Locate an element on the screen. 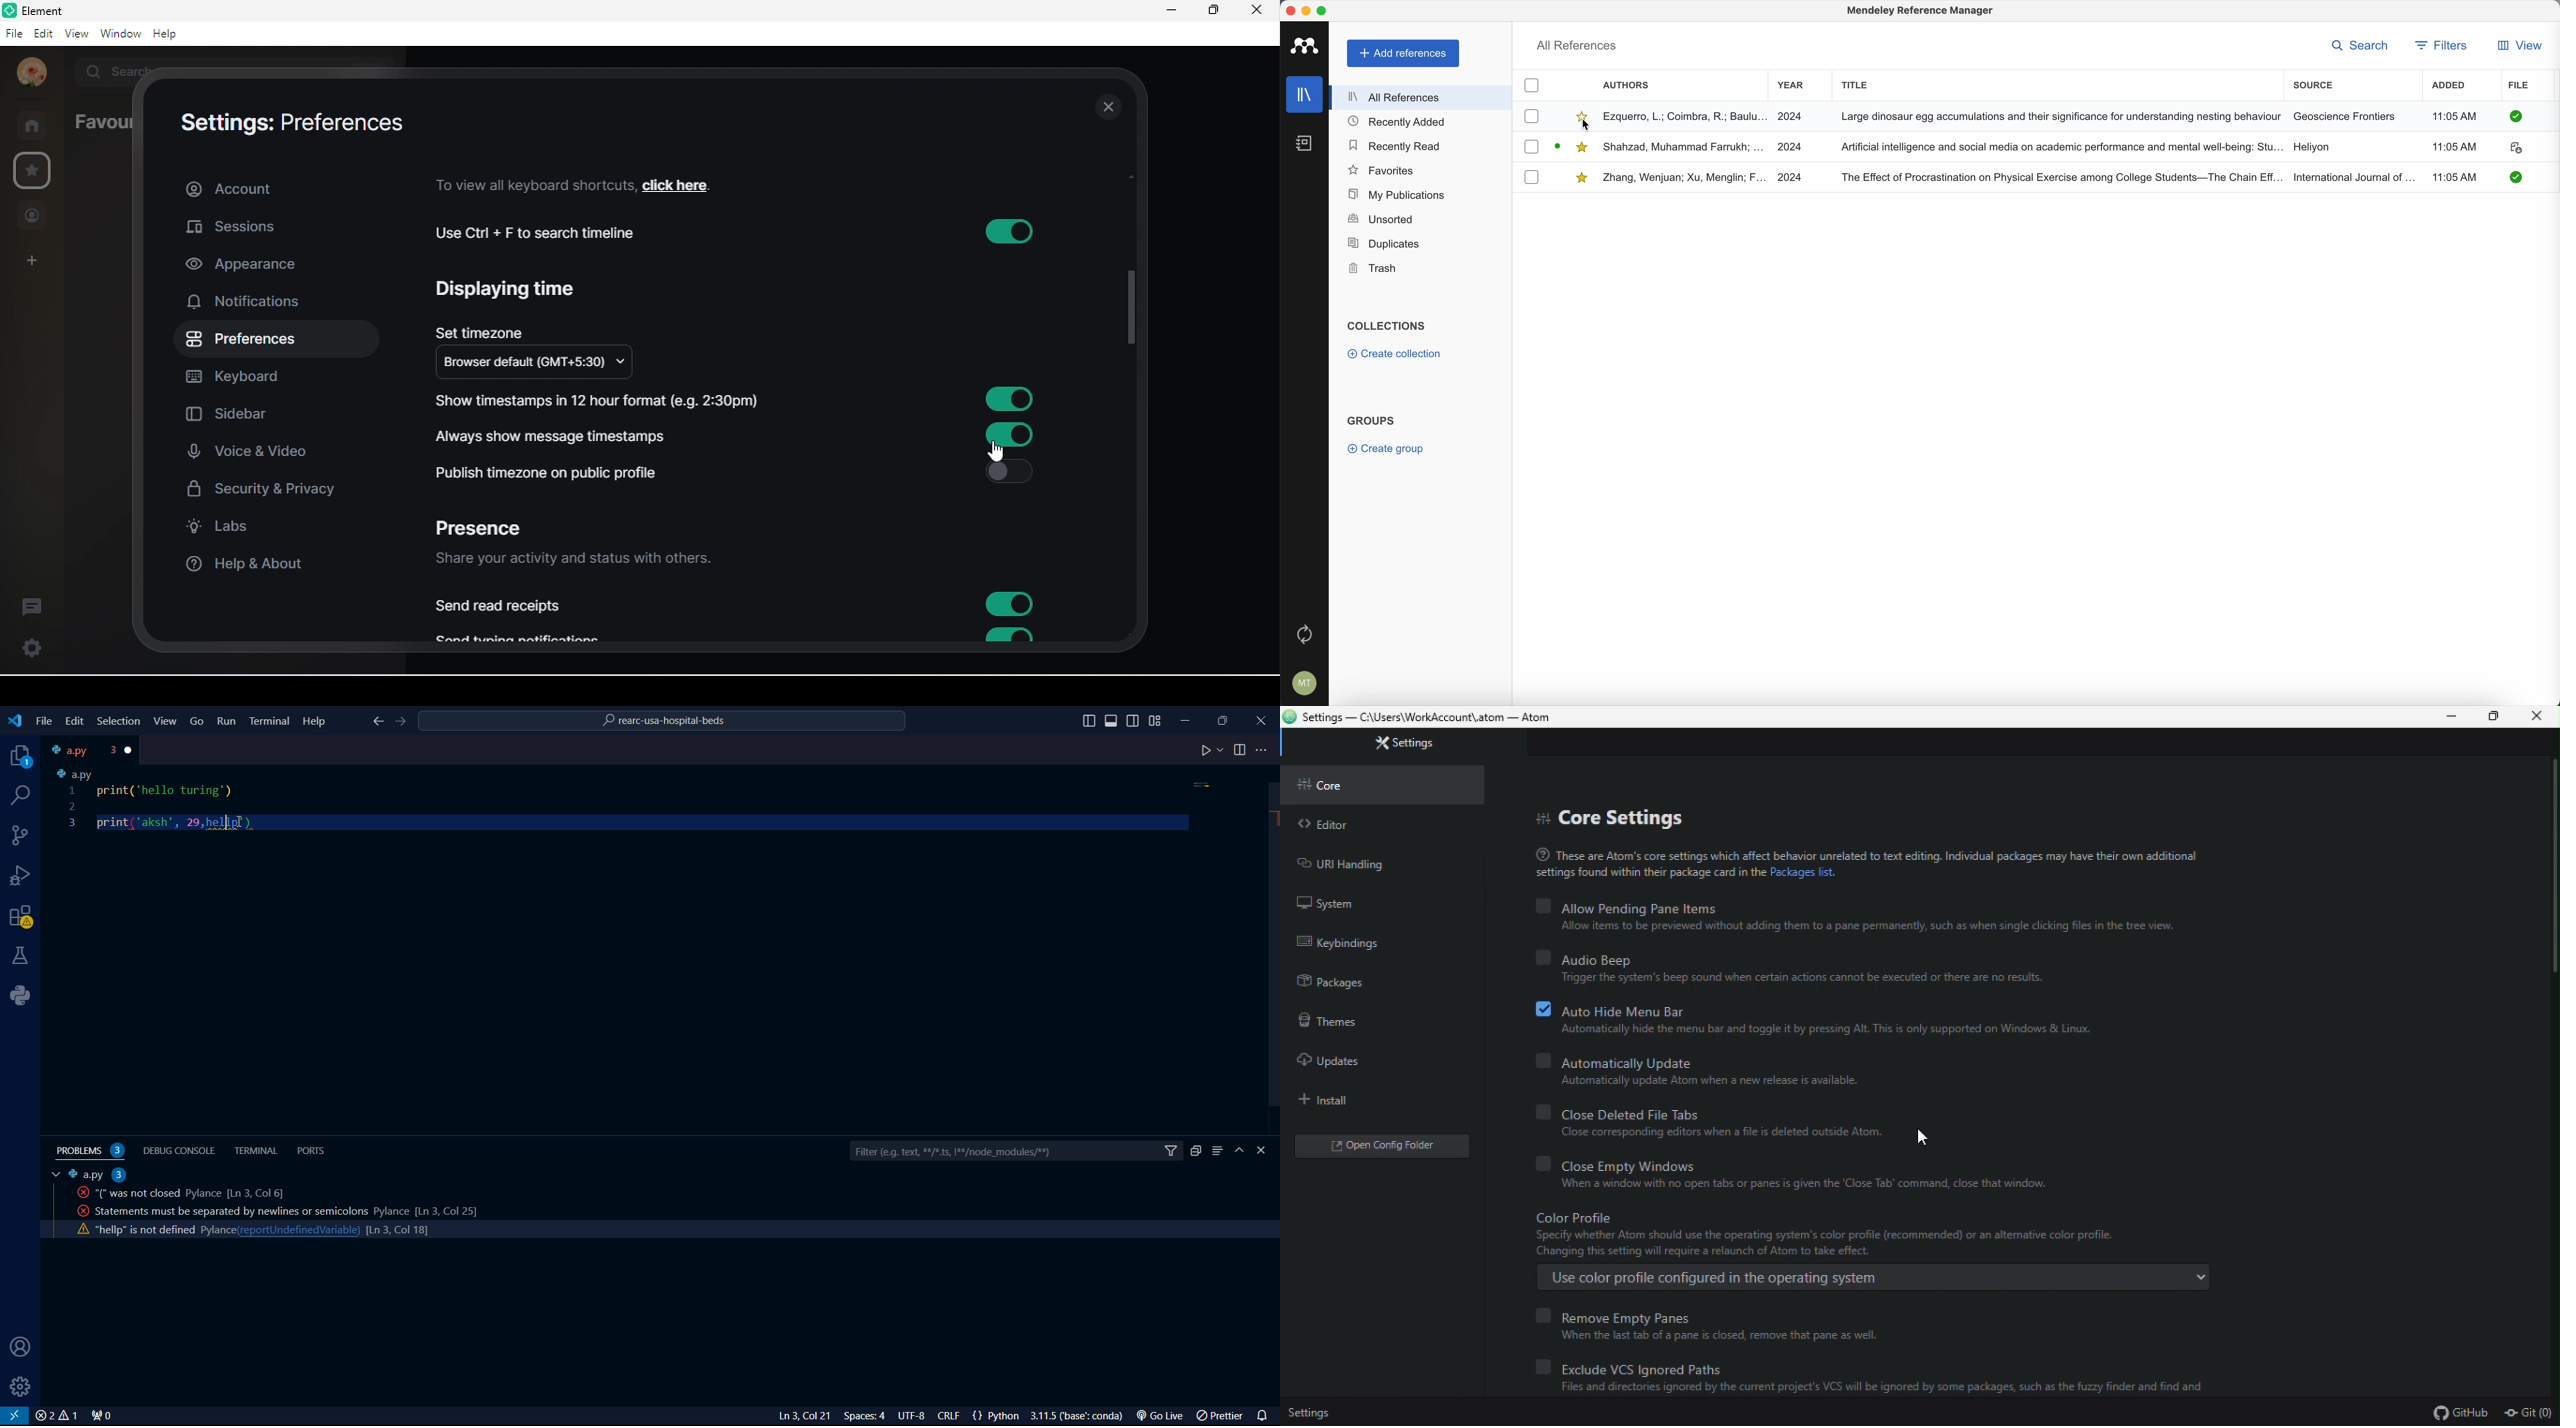 The width and height of the screenshot is (2576, 1428). add space is located at coordinates (33, 264).